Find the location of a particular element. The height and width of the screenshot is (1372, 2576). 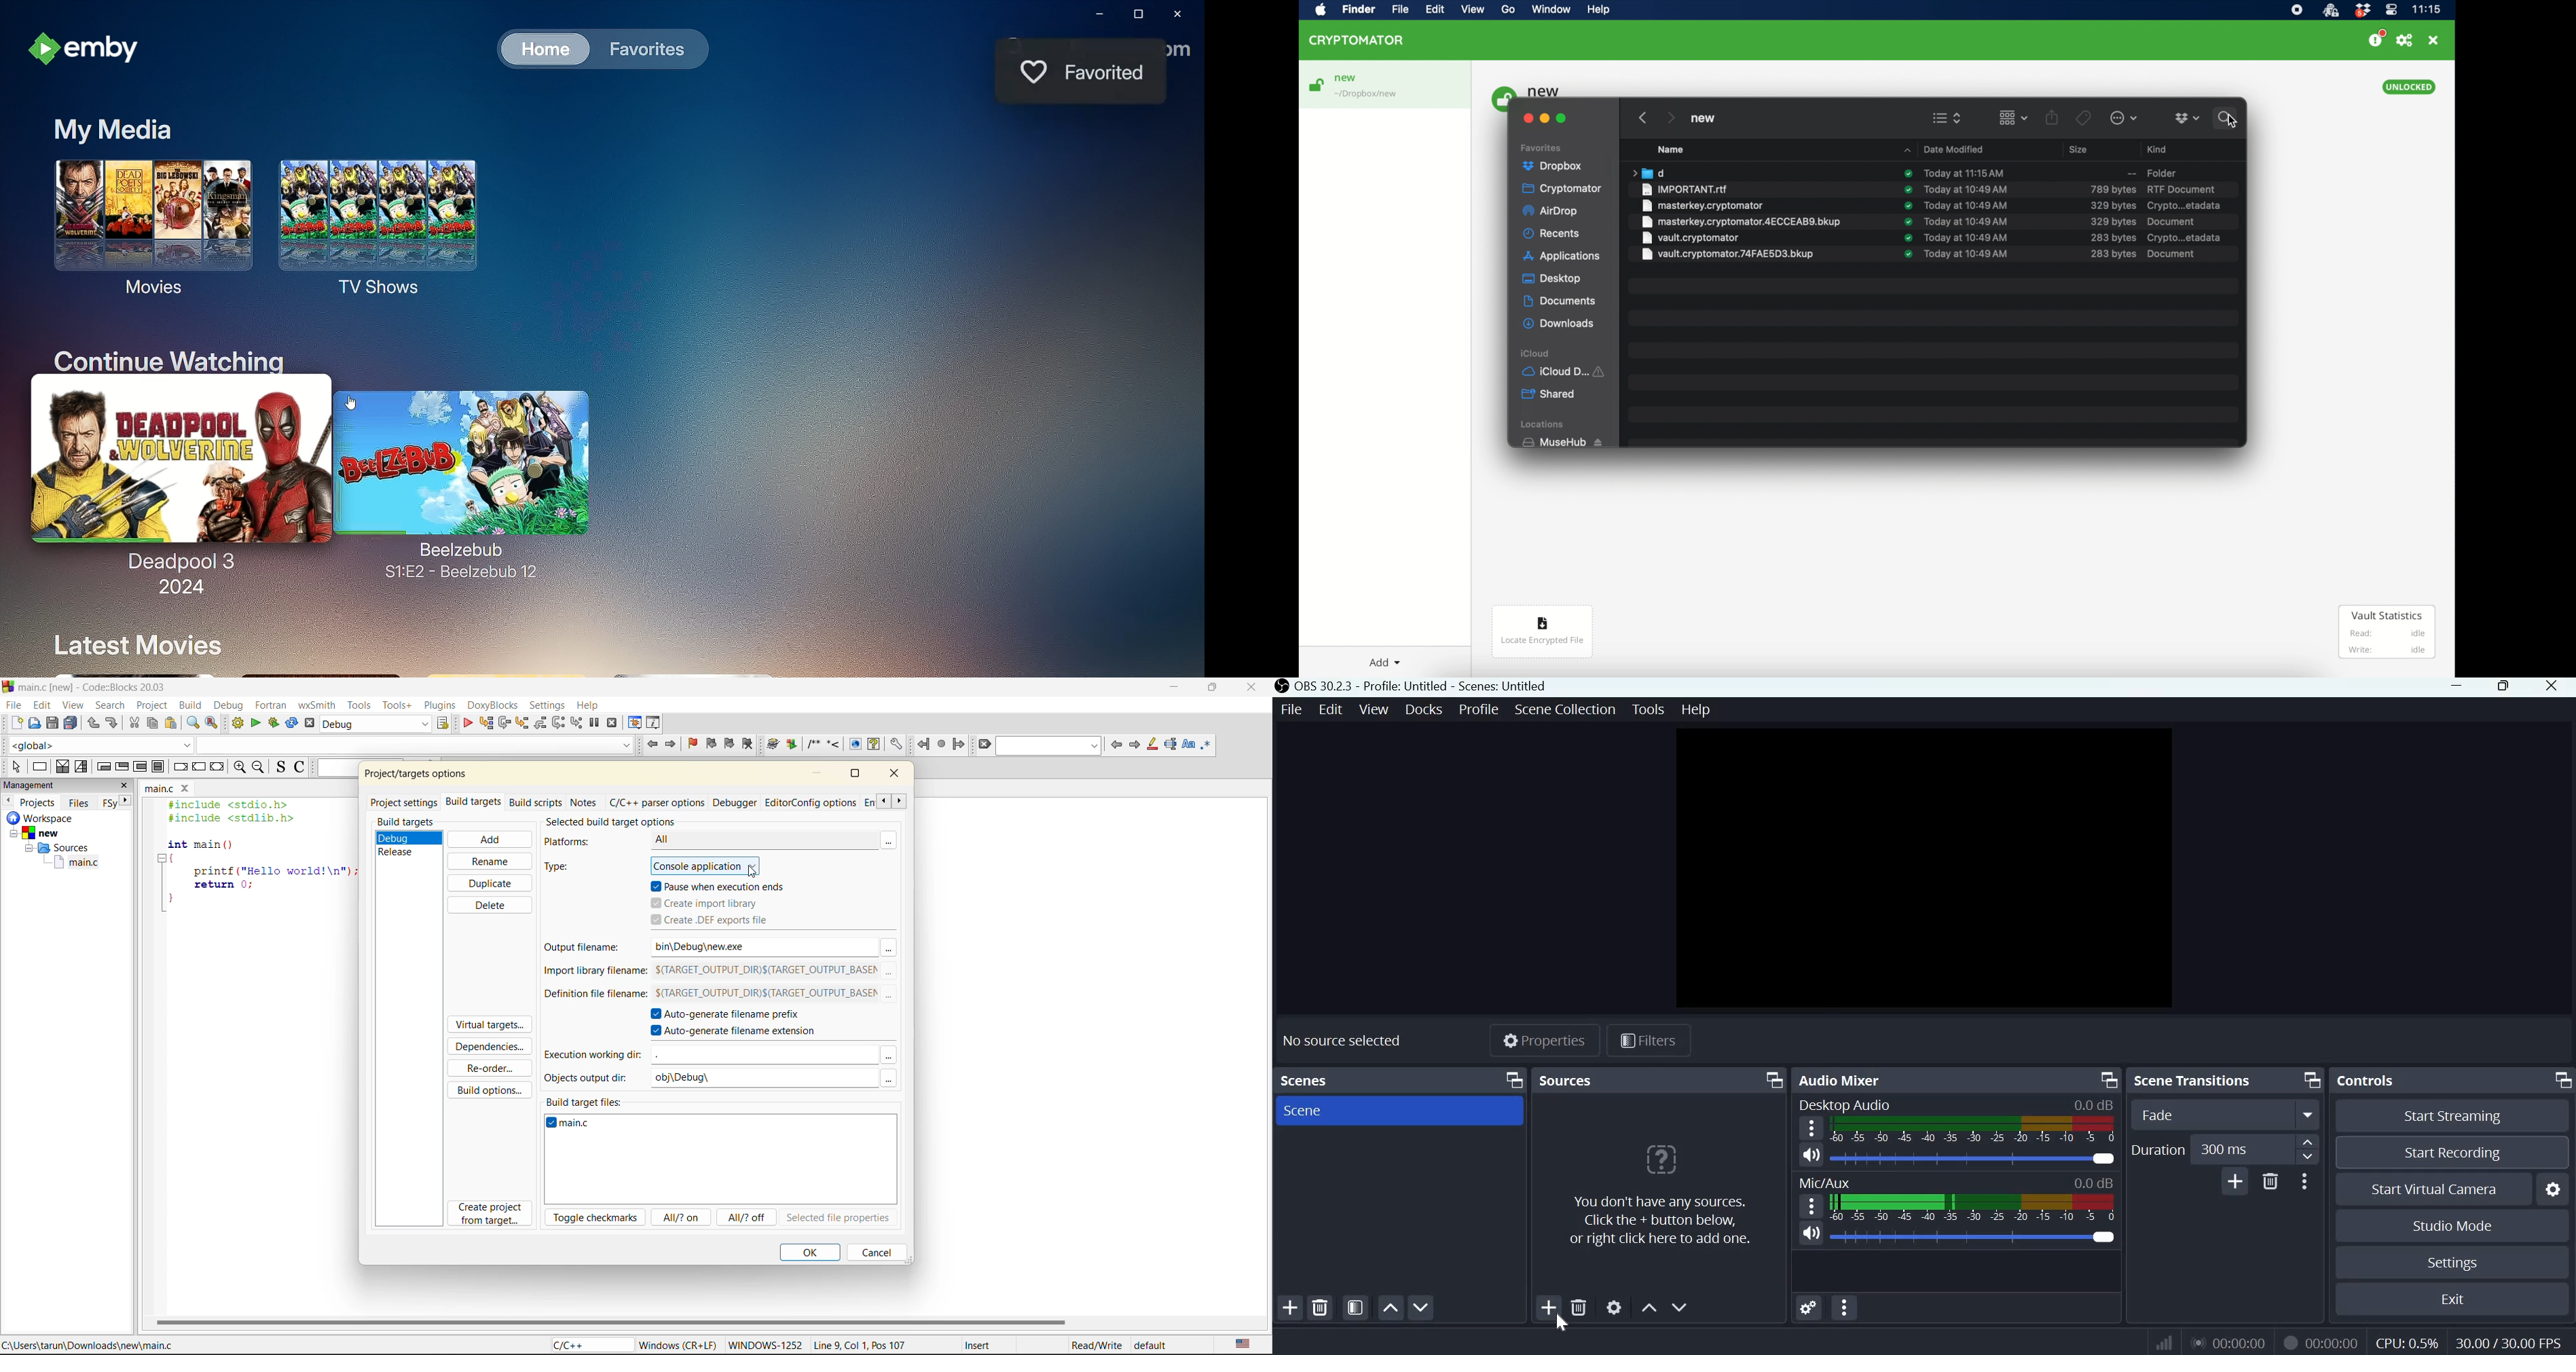

wxsmith is located at coordinates (319, 705).